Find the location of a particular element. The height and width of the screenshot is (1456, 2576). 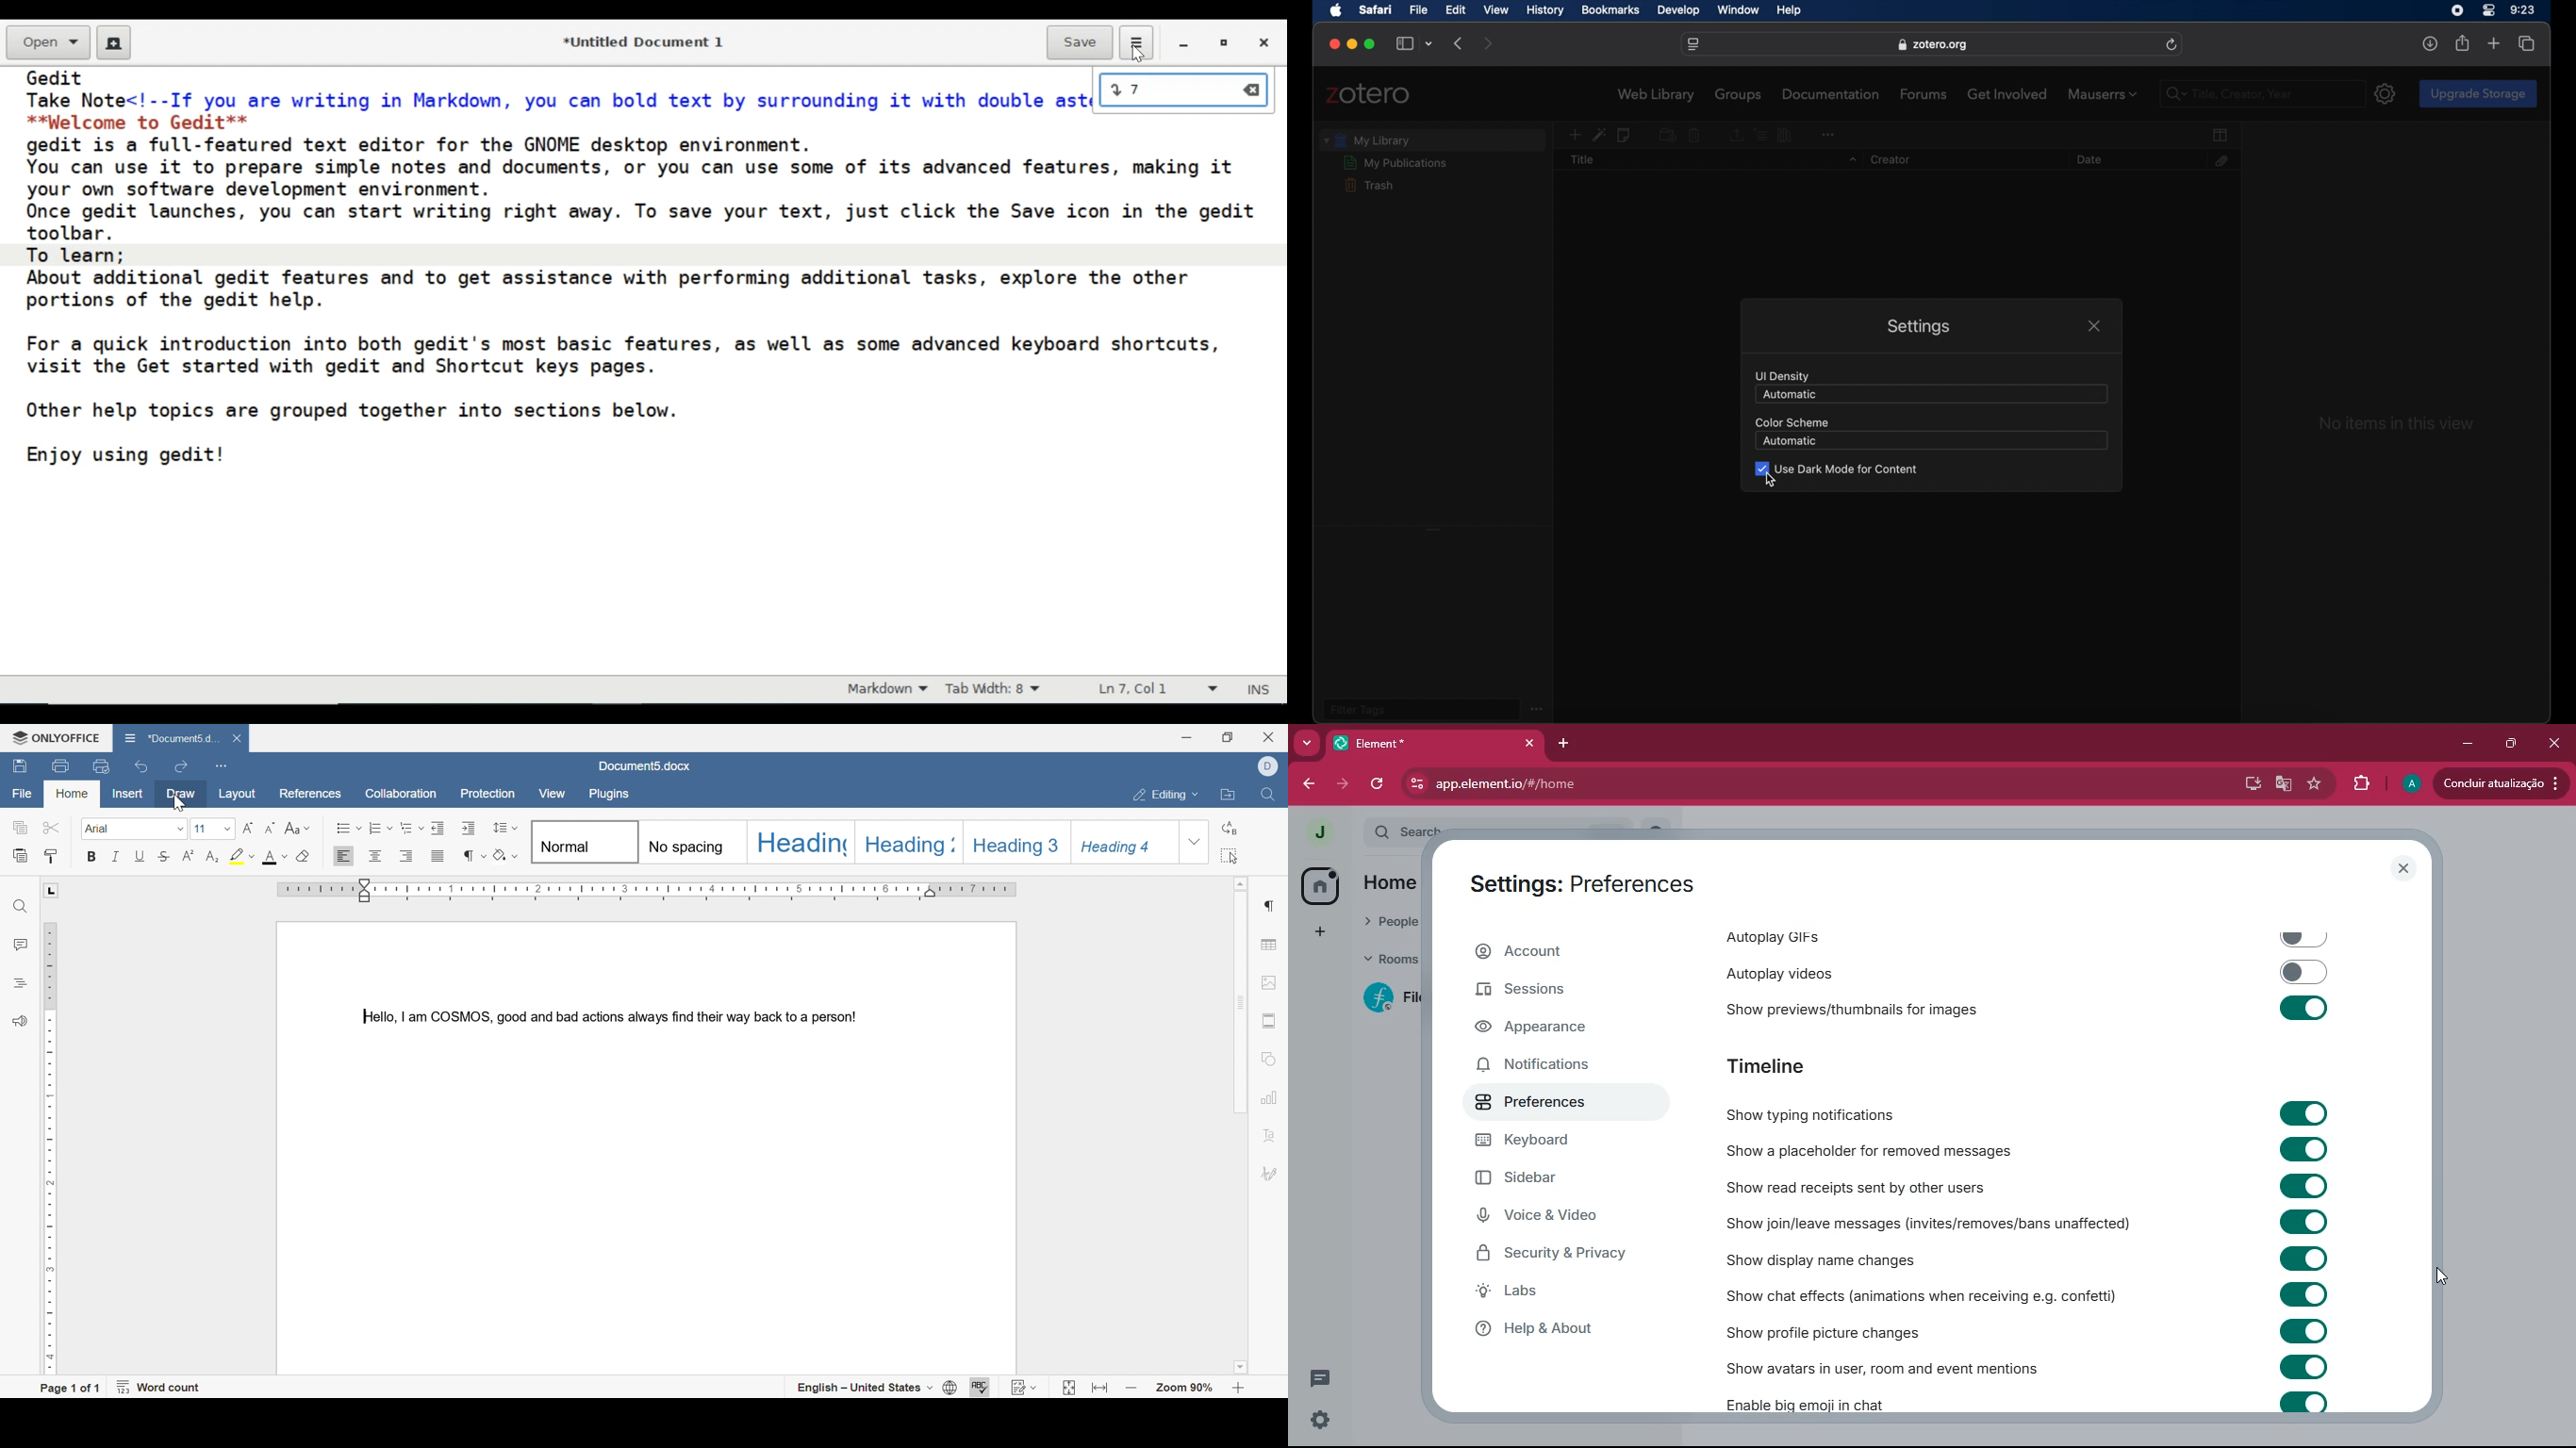

refresh is located at coordinates (2172, 45).